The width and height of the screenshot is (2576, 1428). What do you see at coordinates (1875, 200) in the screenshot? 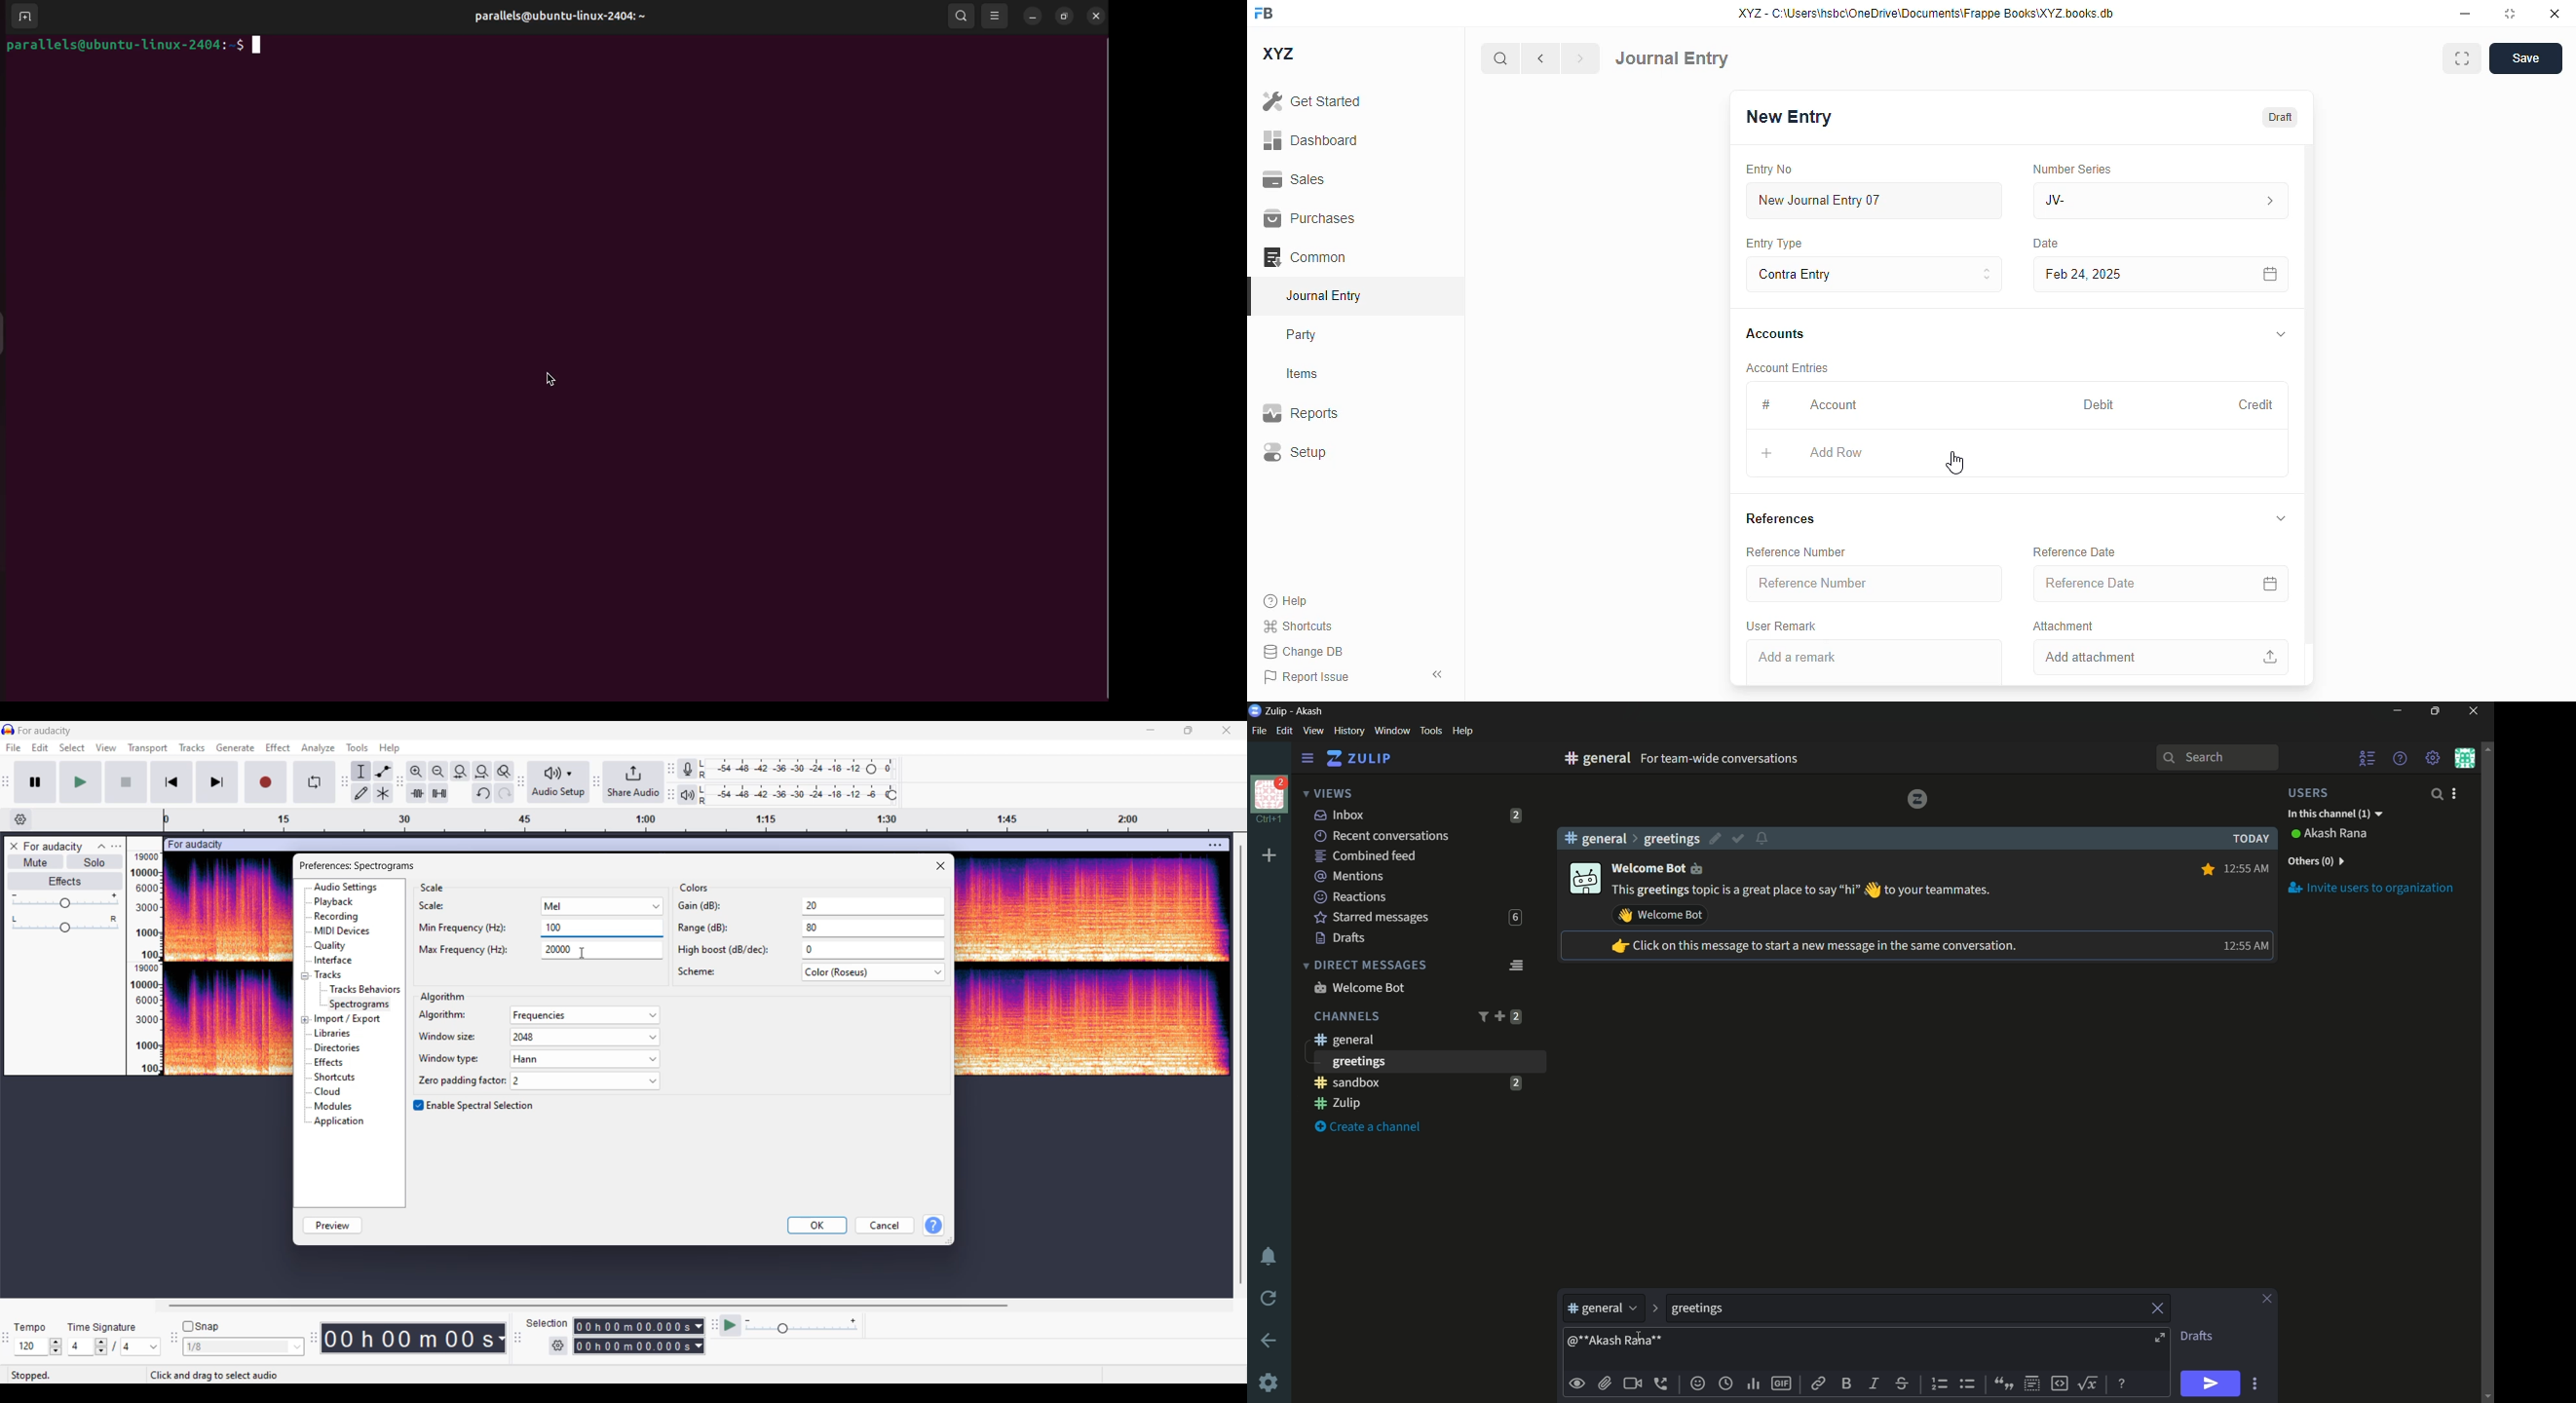
I see `new journal entry 07` at bounding box center [1875, 200].